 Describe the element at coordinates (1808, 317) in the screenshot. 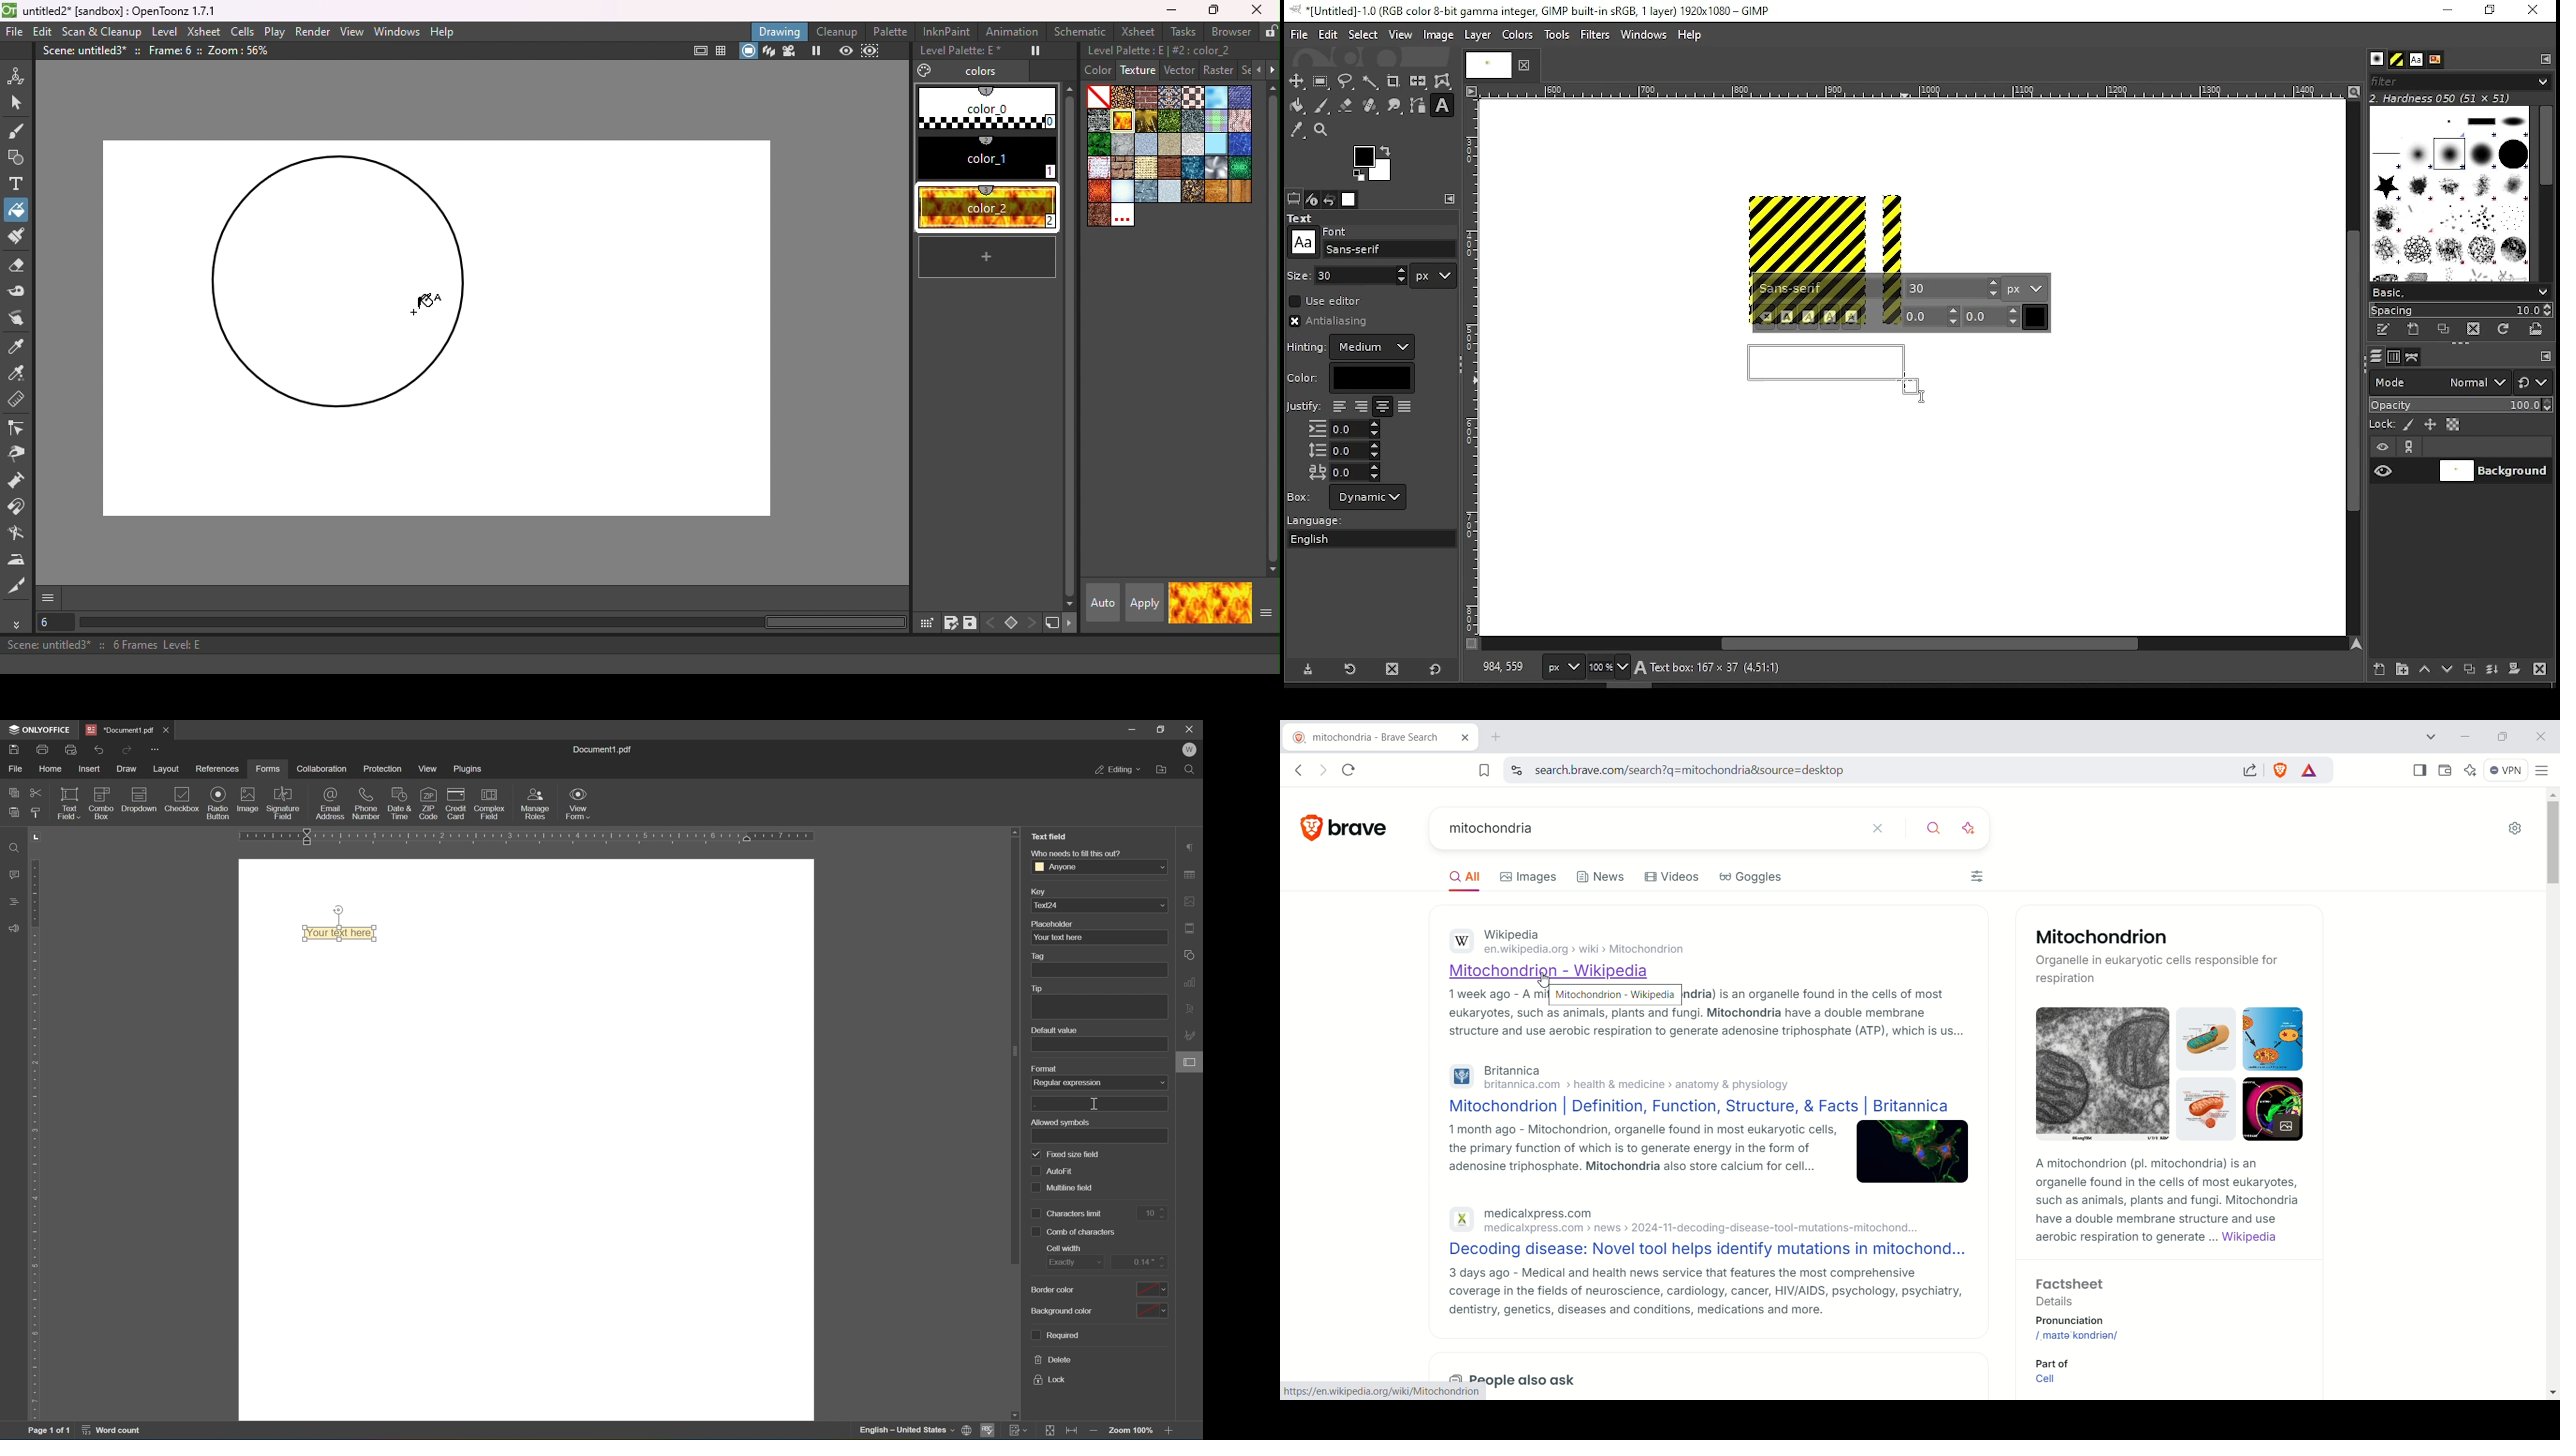

I see `italics` at that location.